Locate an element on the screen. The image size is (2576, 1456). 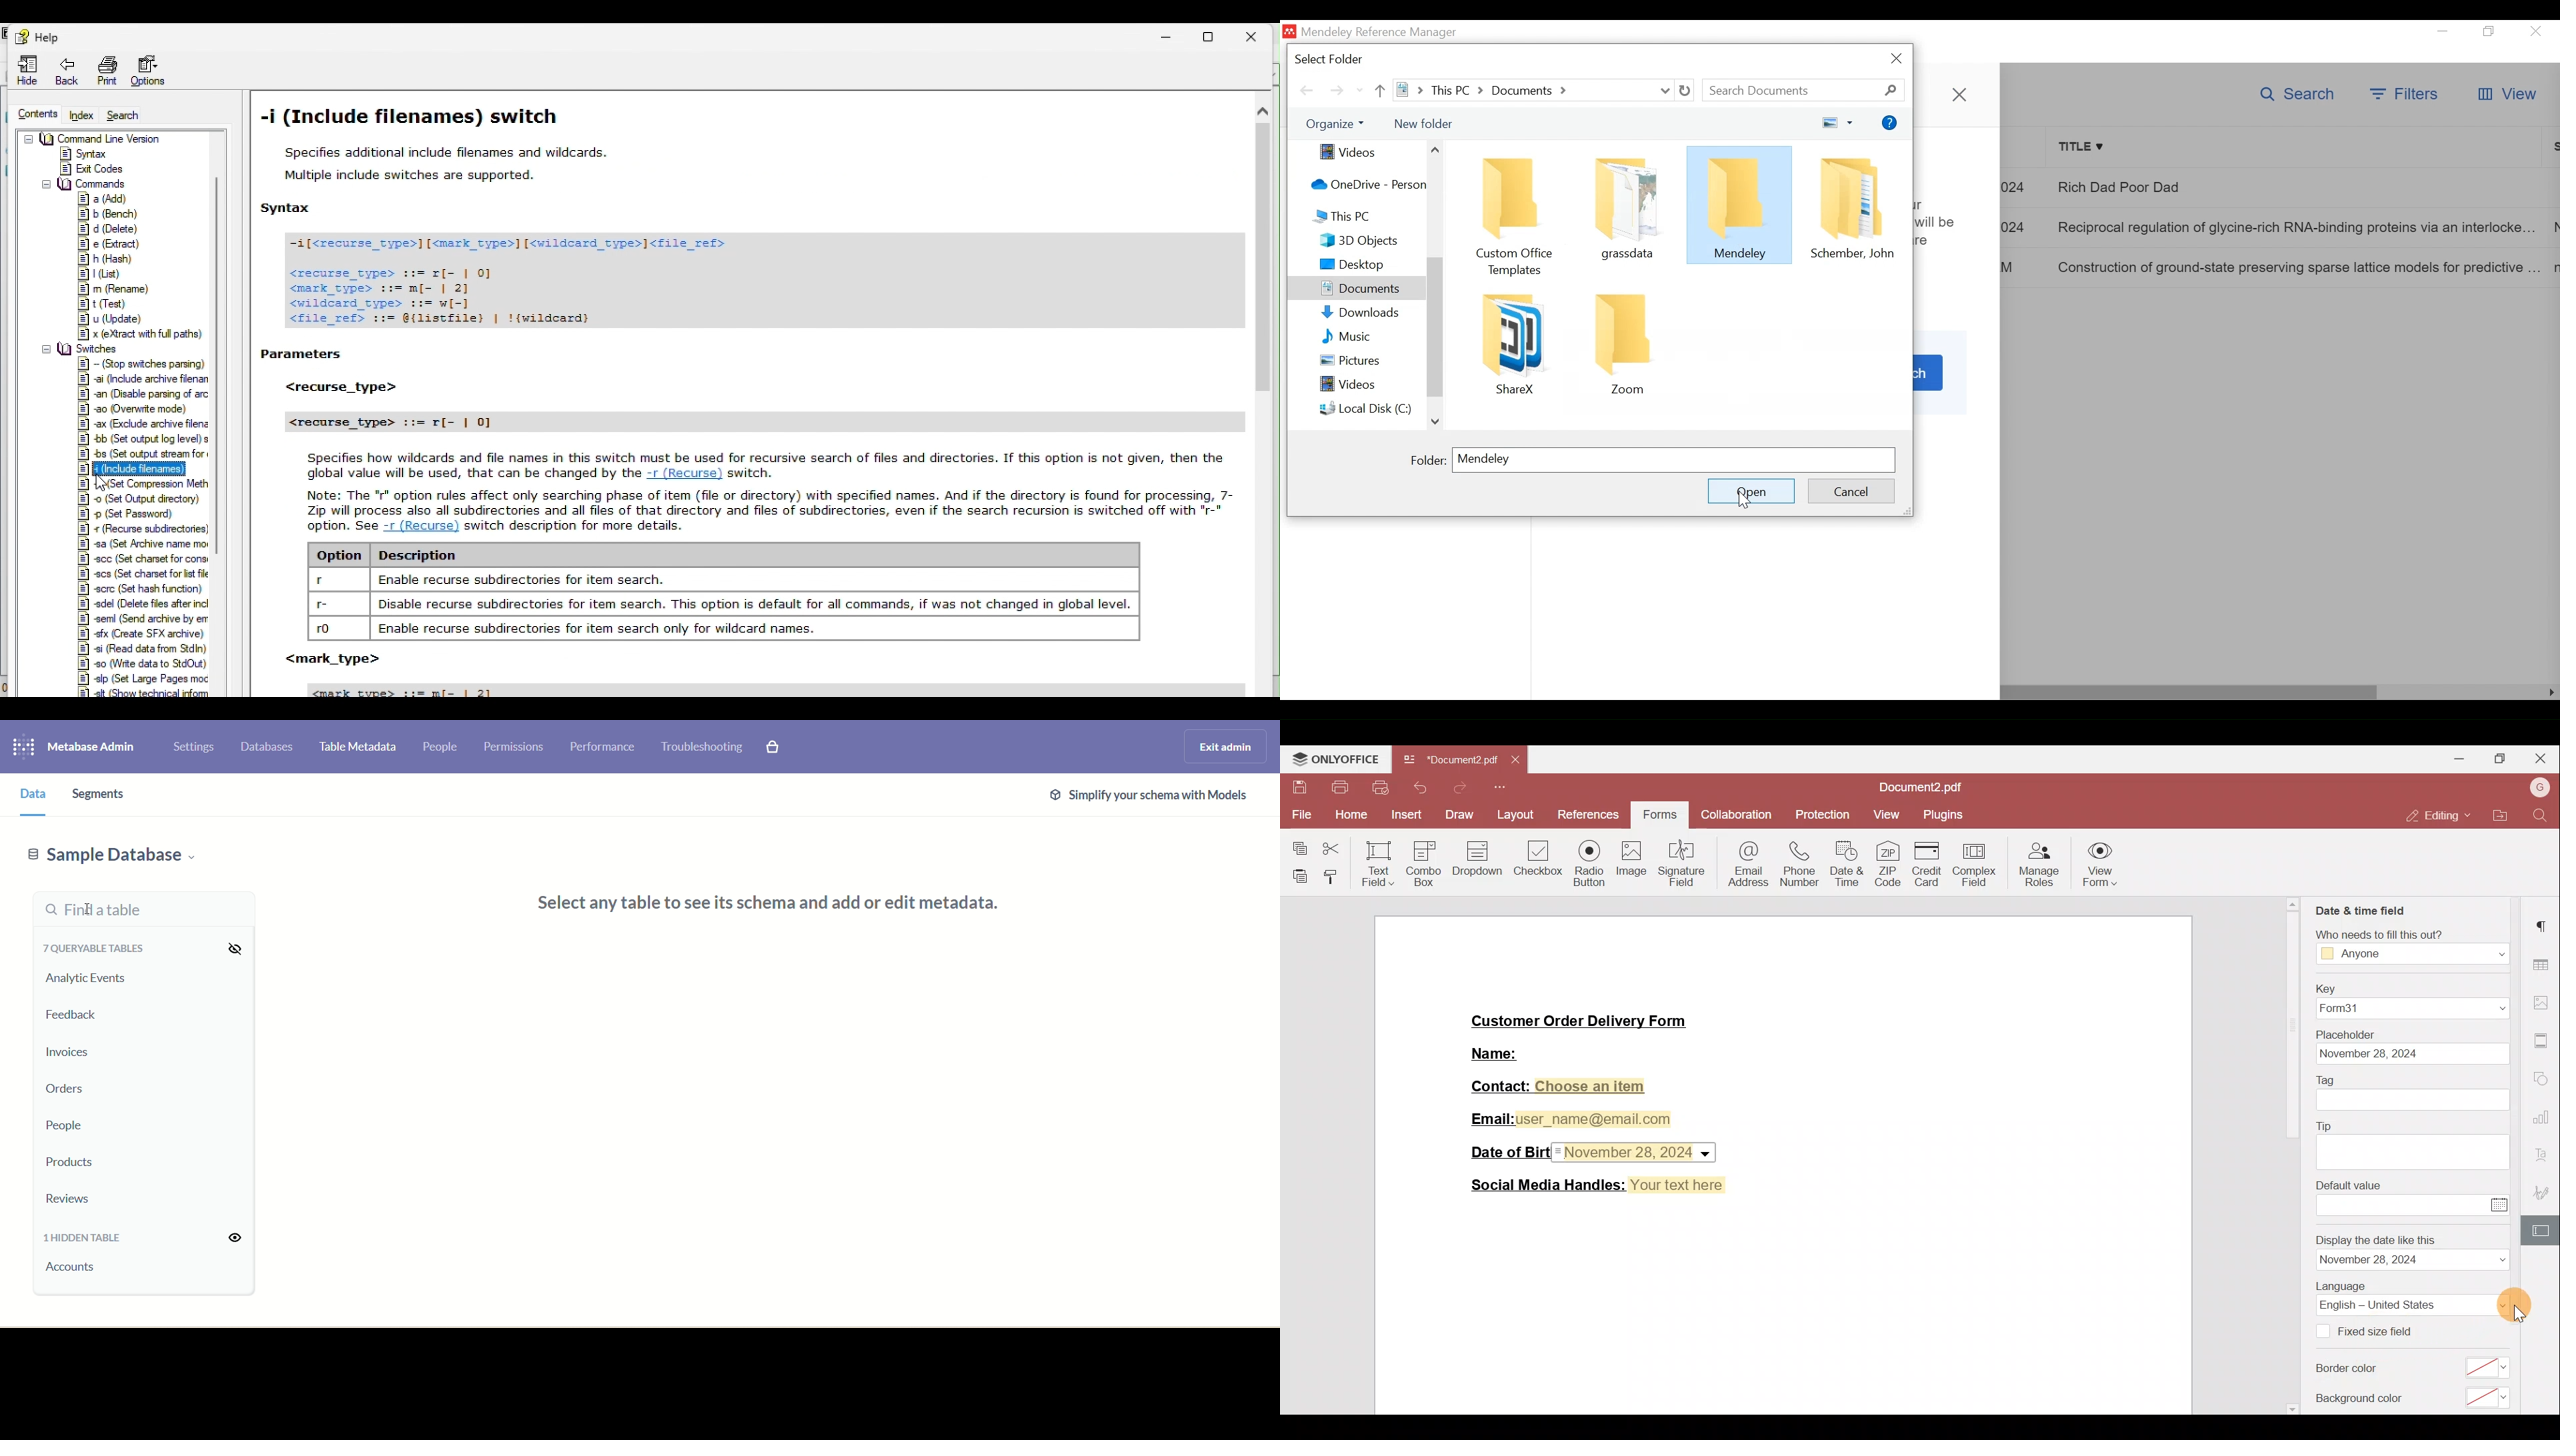
visibility is located at coordinates (234, 1238).